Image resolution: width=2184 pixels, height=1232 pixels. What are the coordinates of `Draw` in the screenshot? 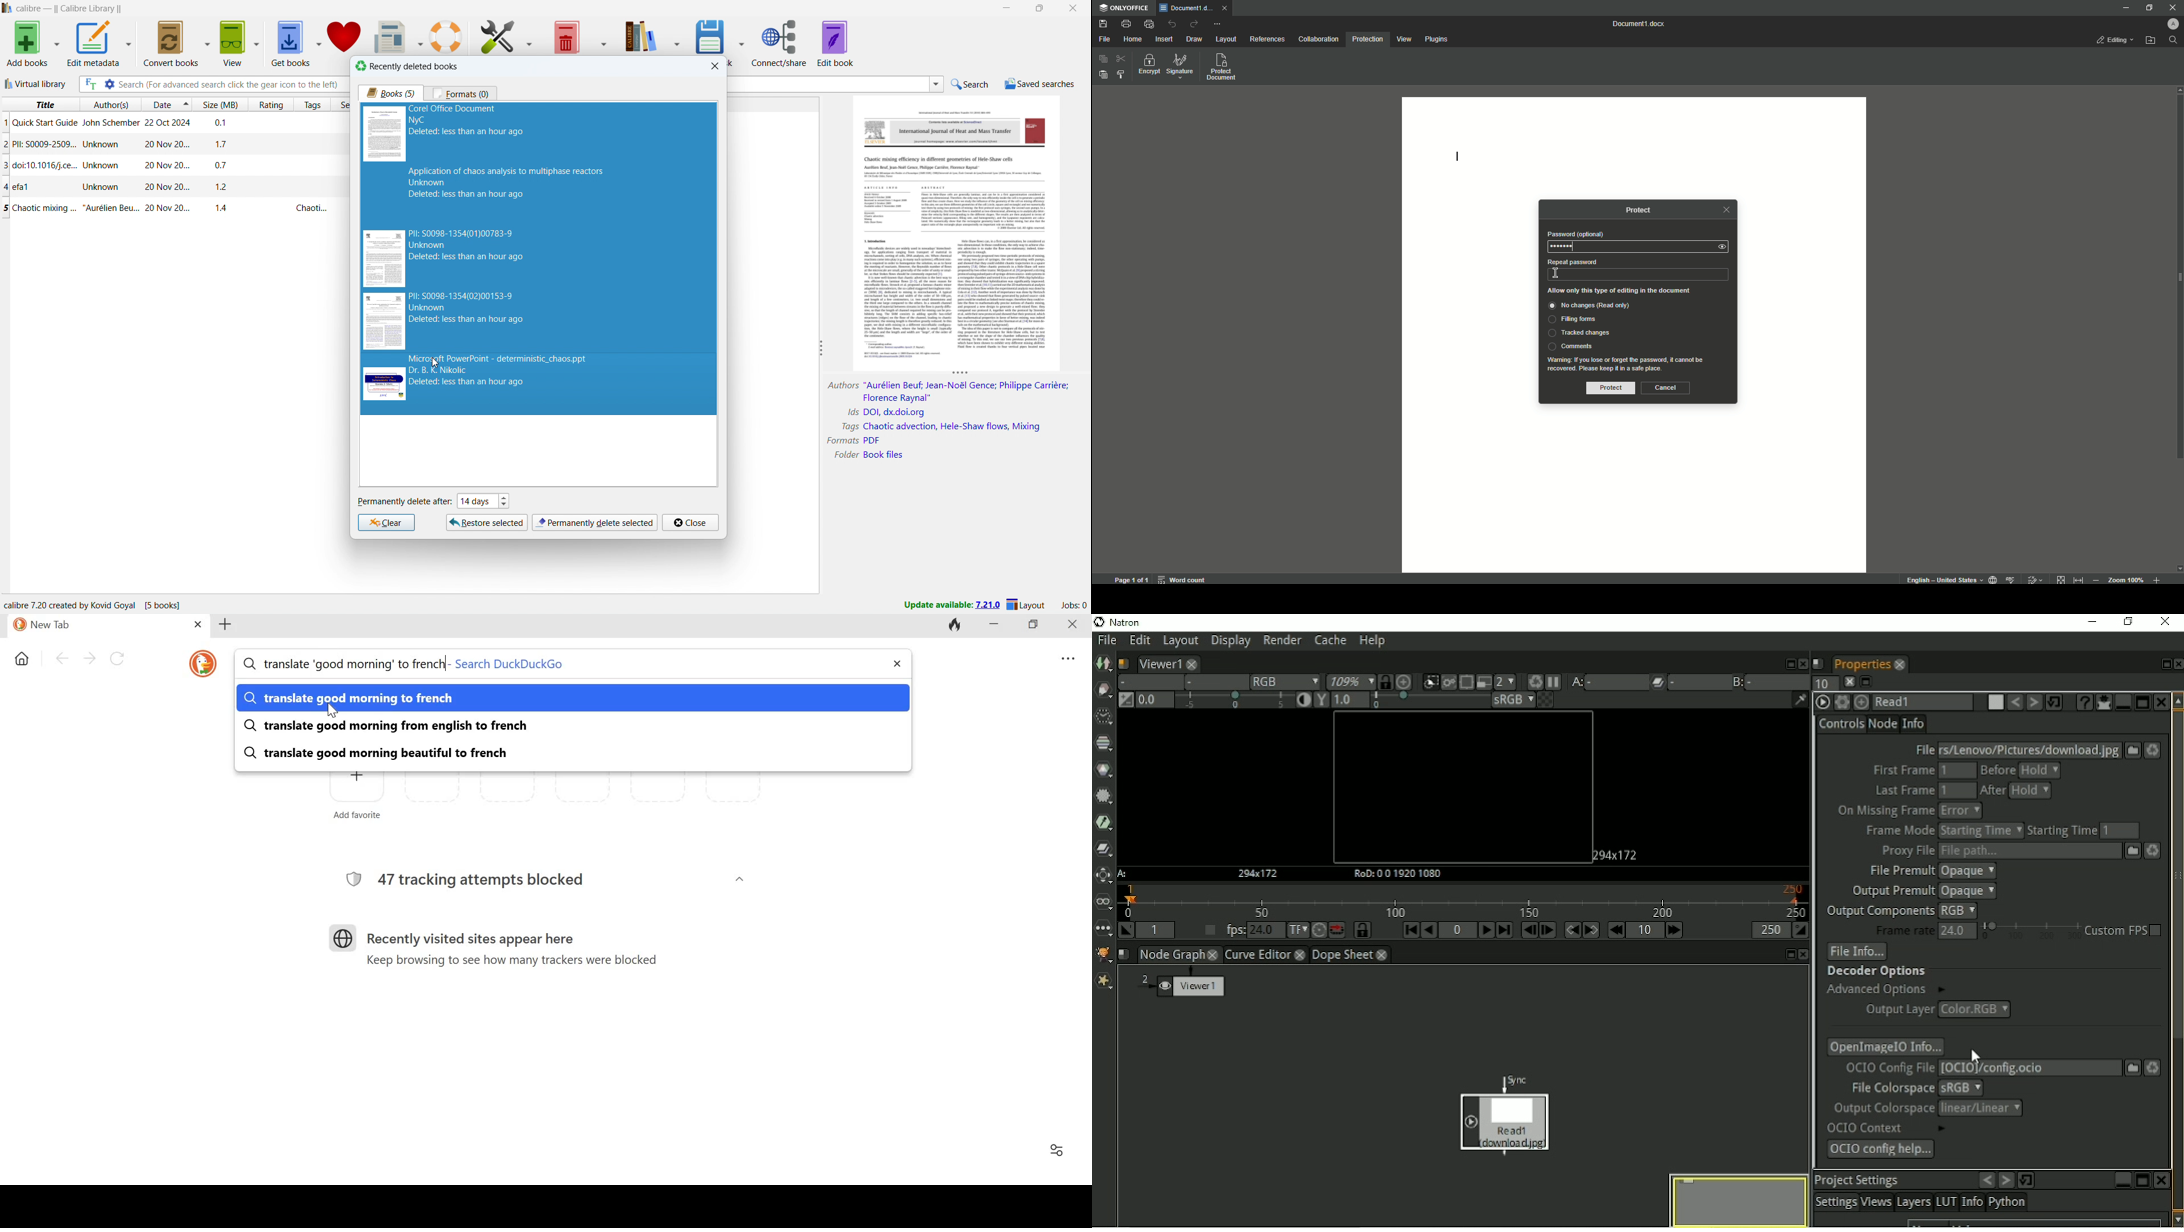 It's located at (1196, 39).